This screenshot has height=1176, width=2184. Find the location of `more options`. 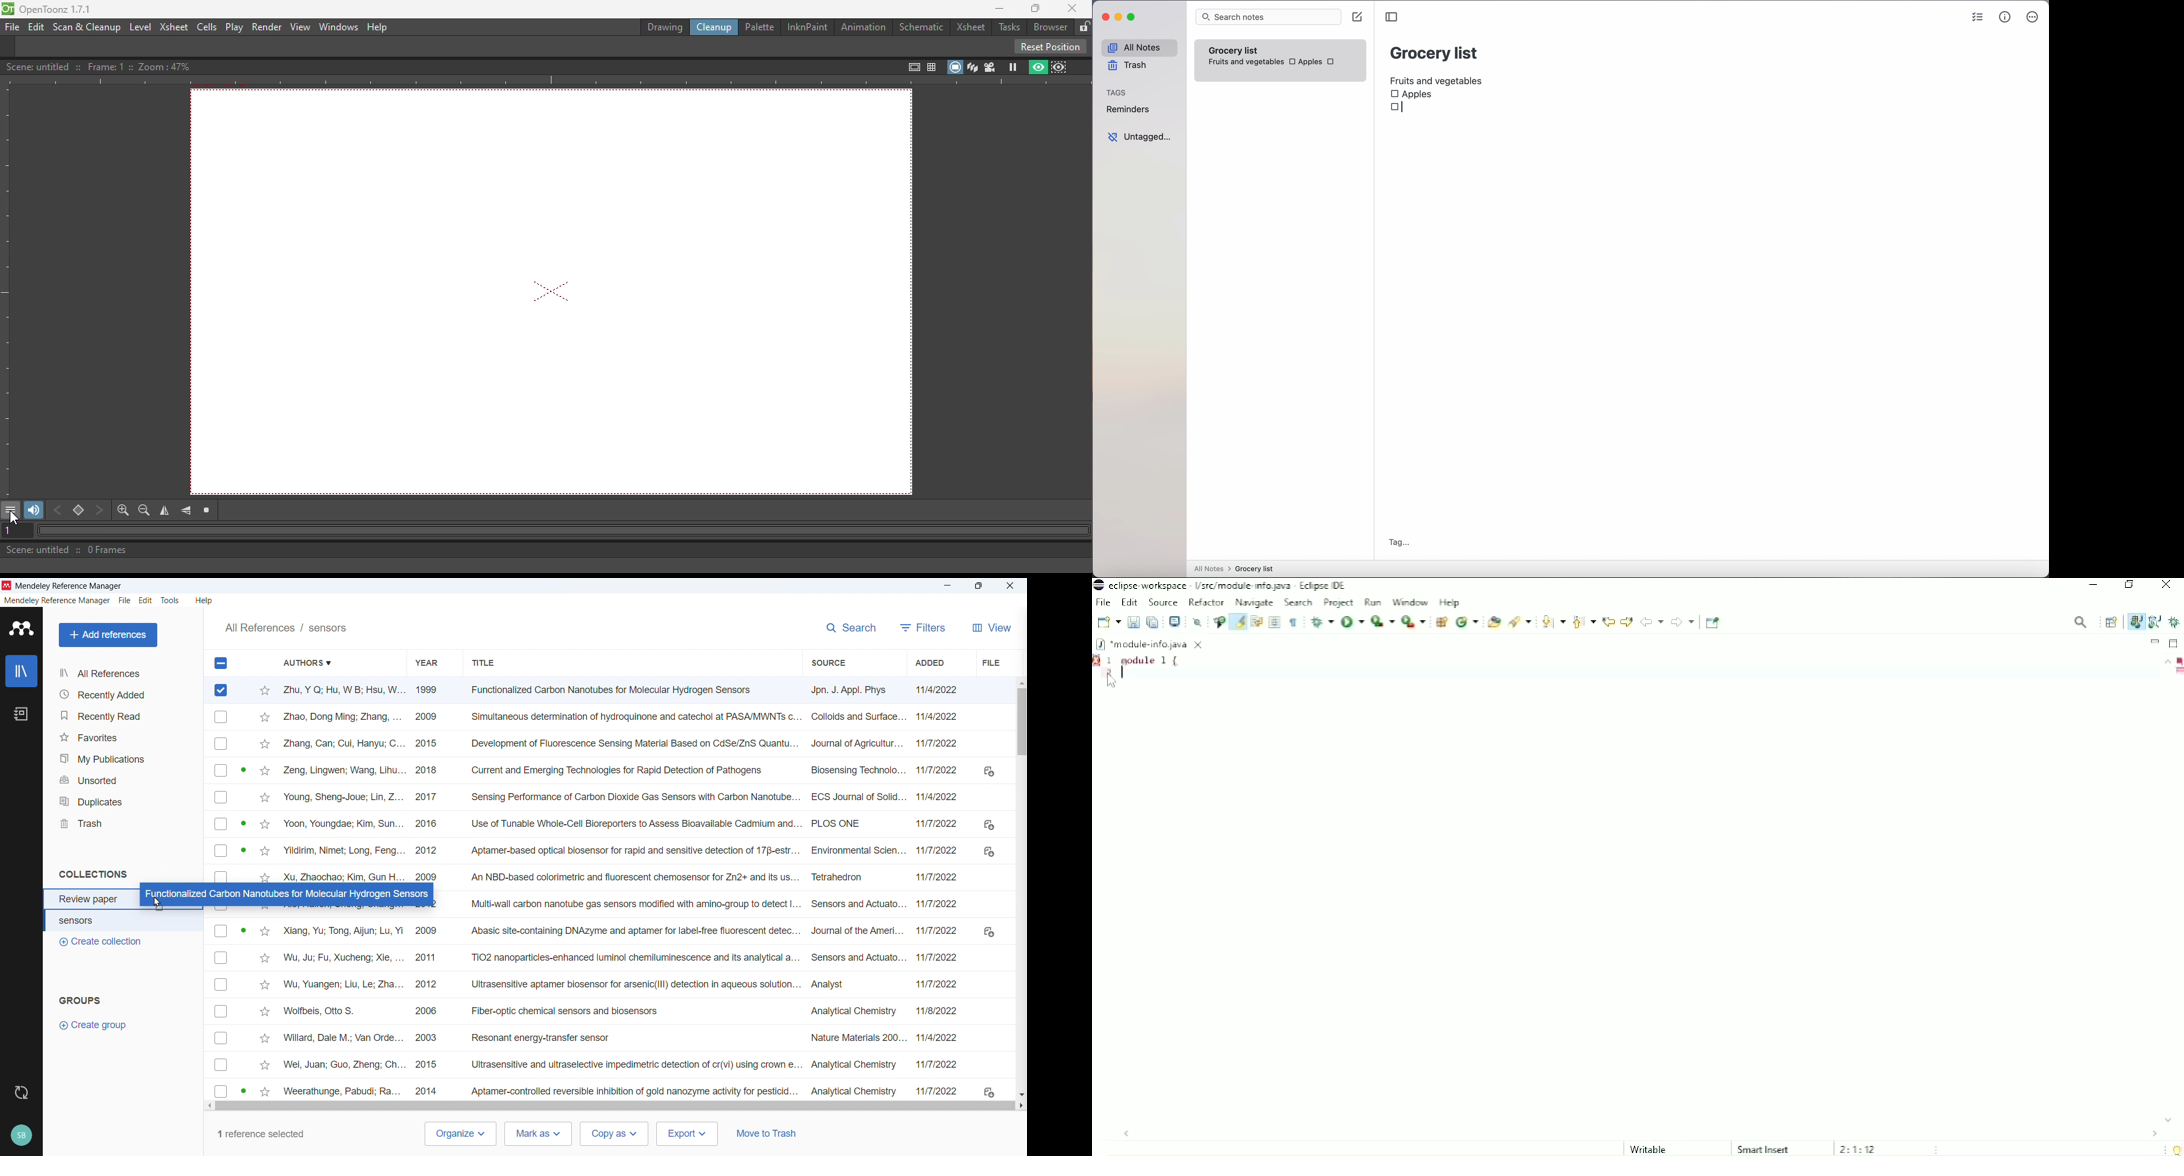

more options is located at coordinates (2032, 19).